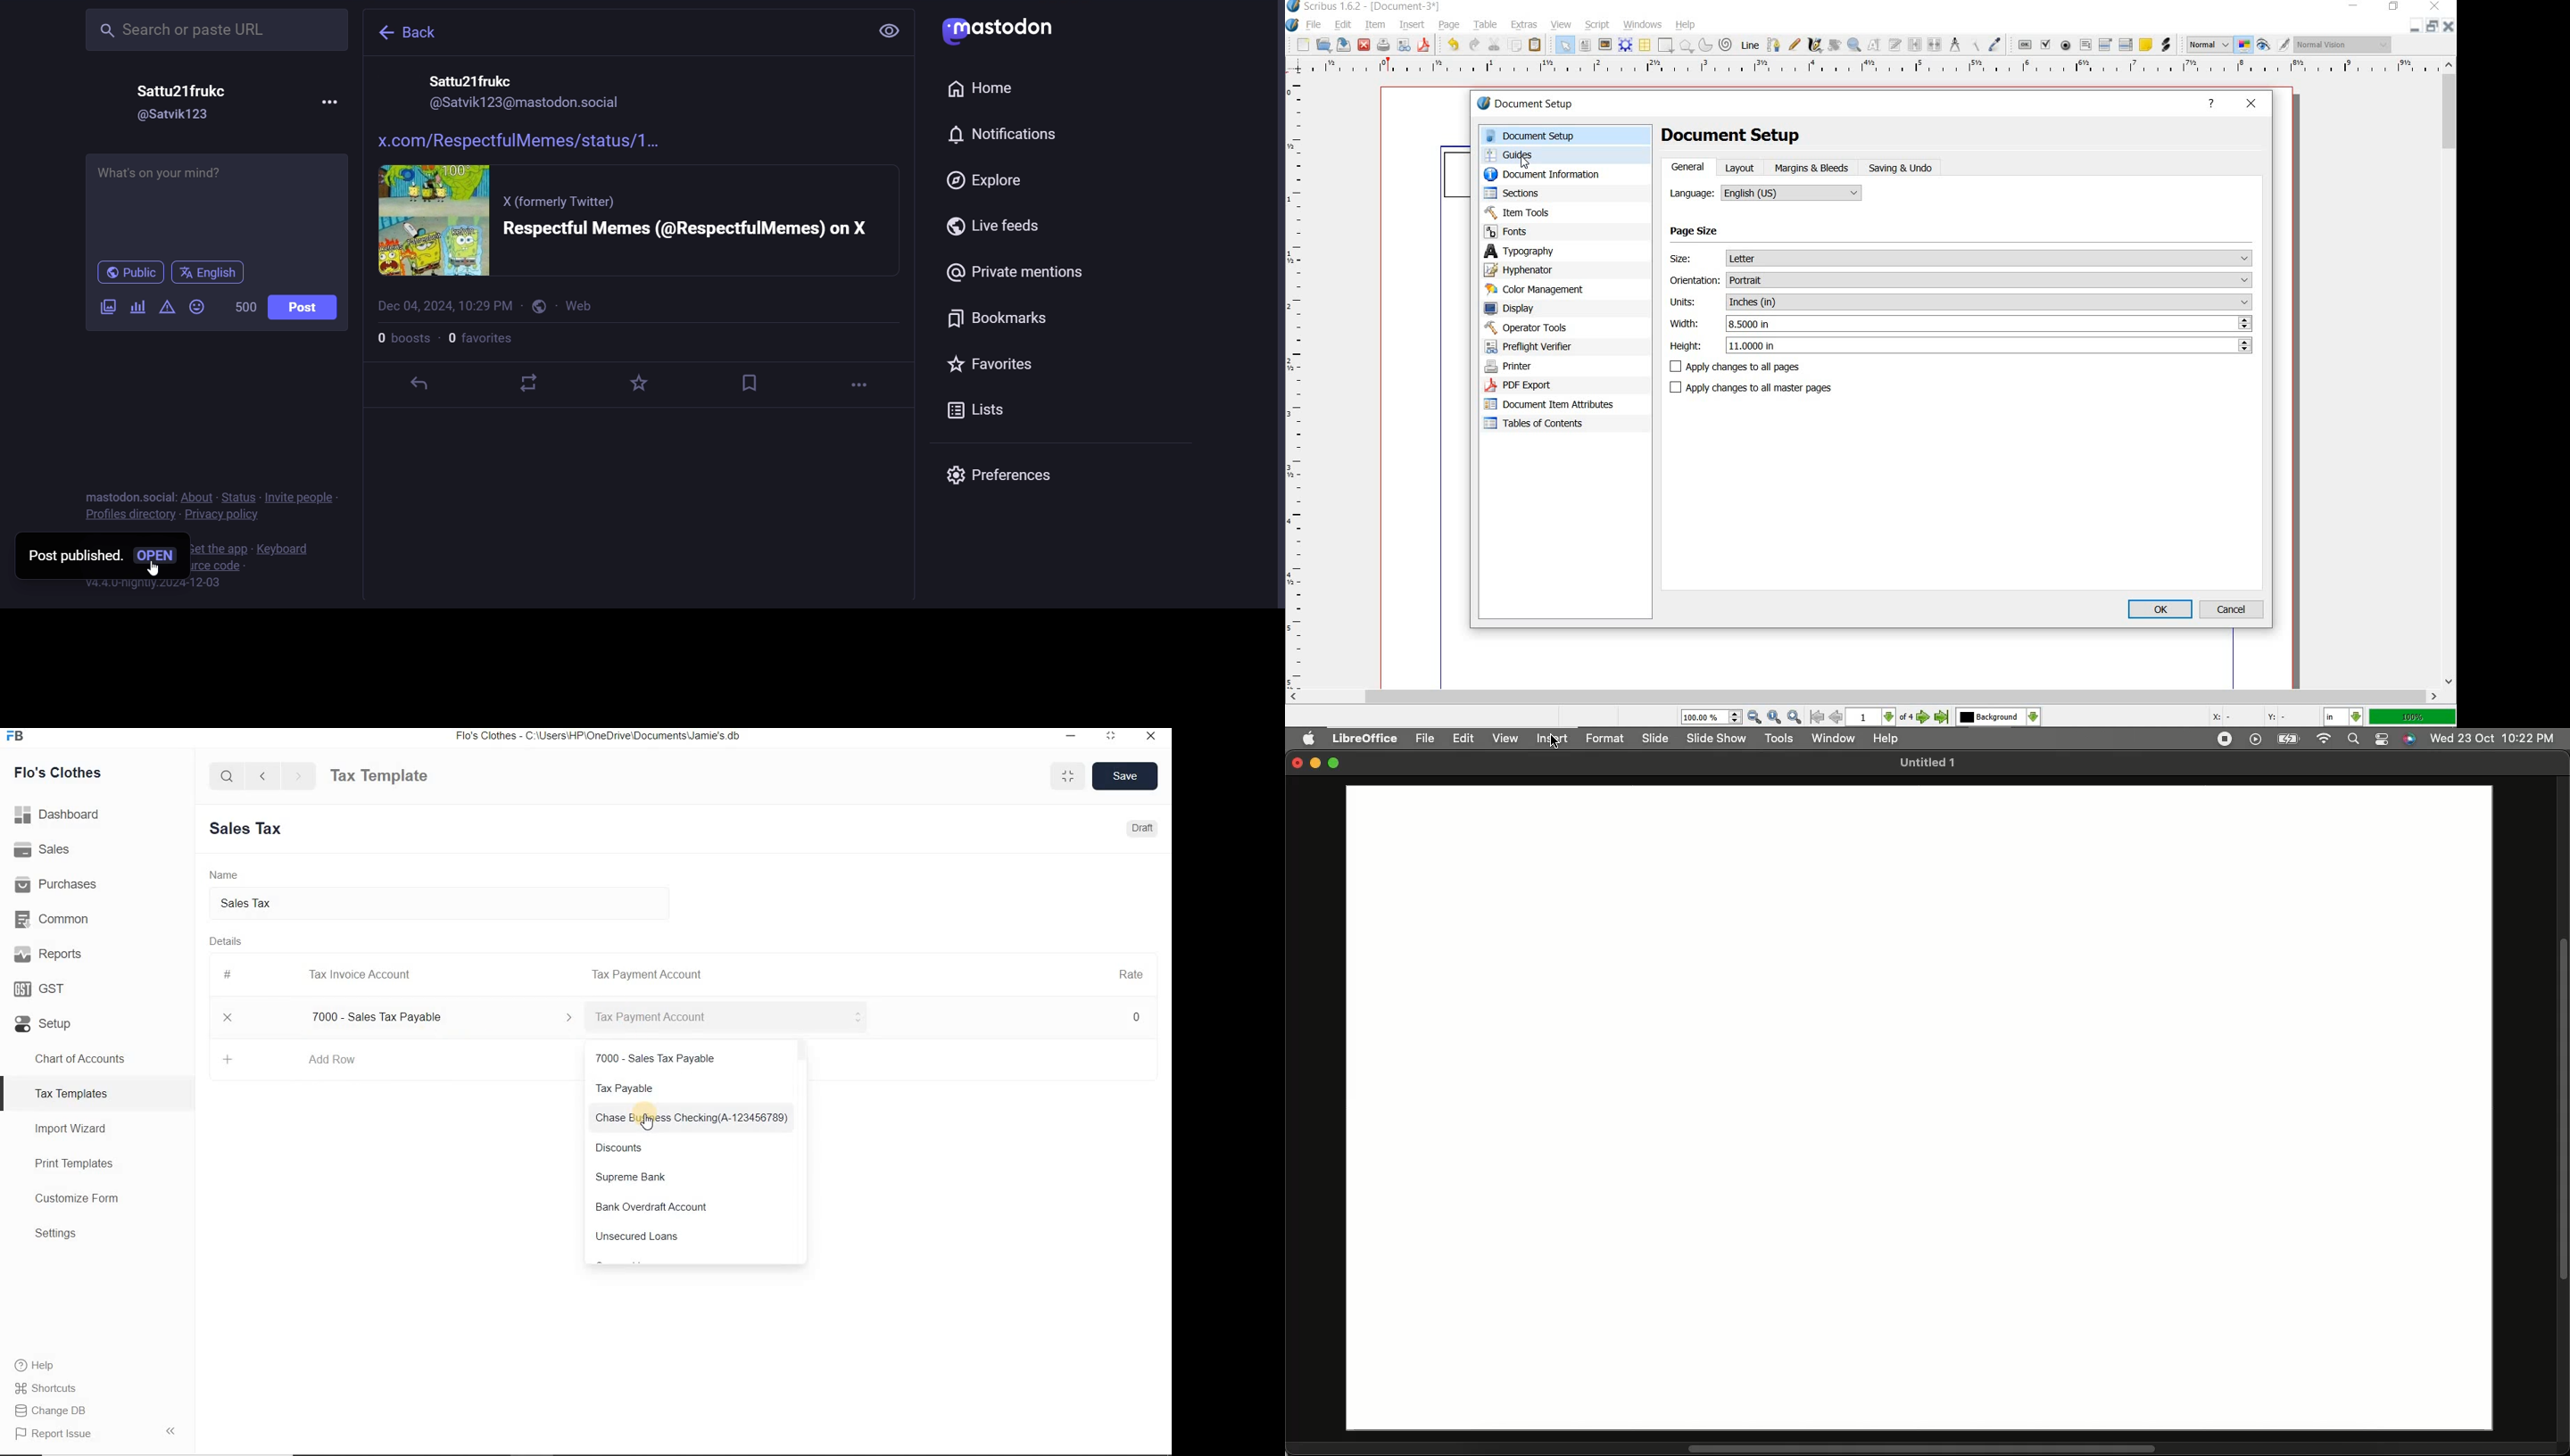 Image resolution: width=2576 pixels, height=1456 pixels. I want to click on Video player, so click(2253, 740).